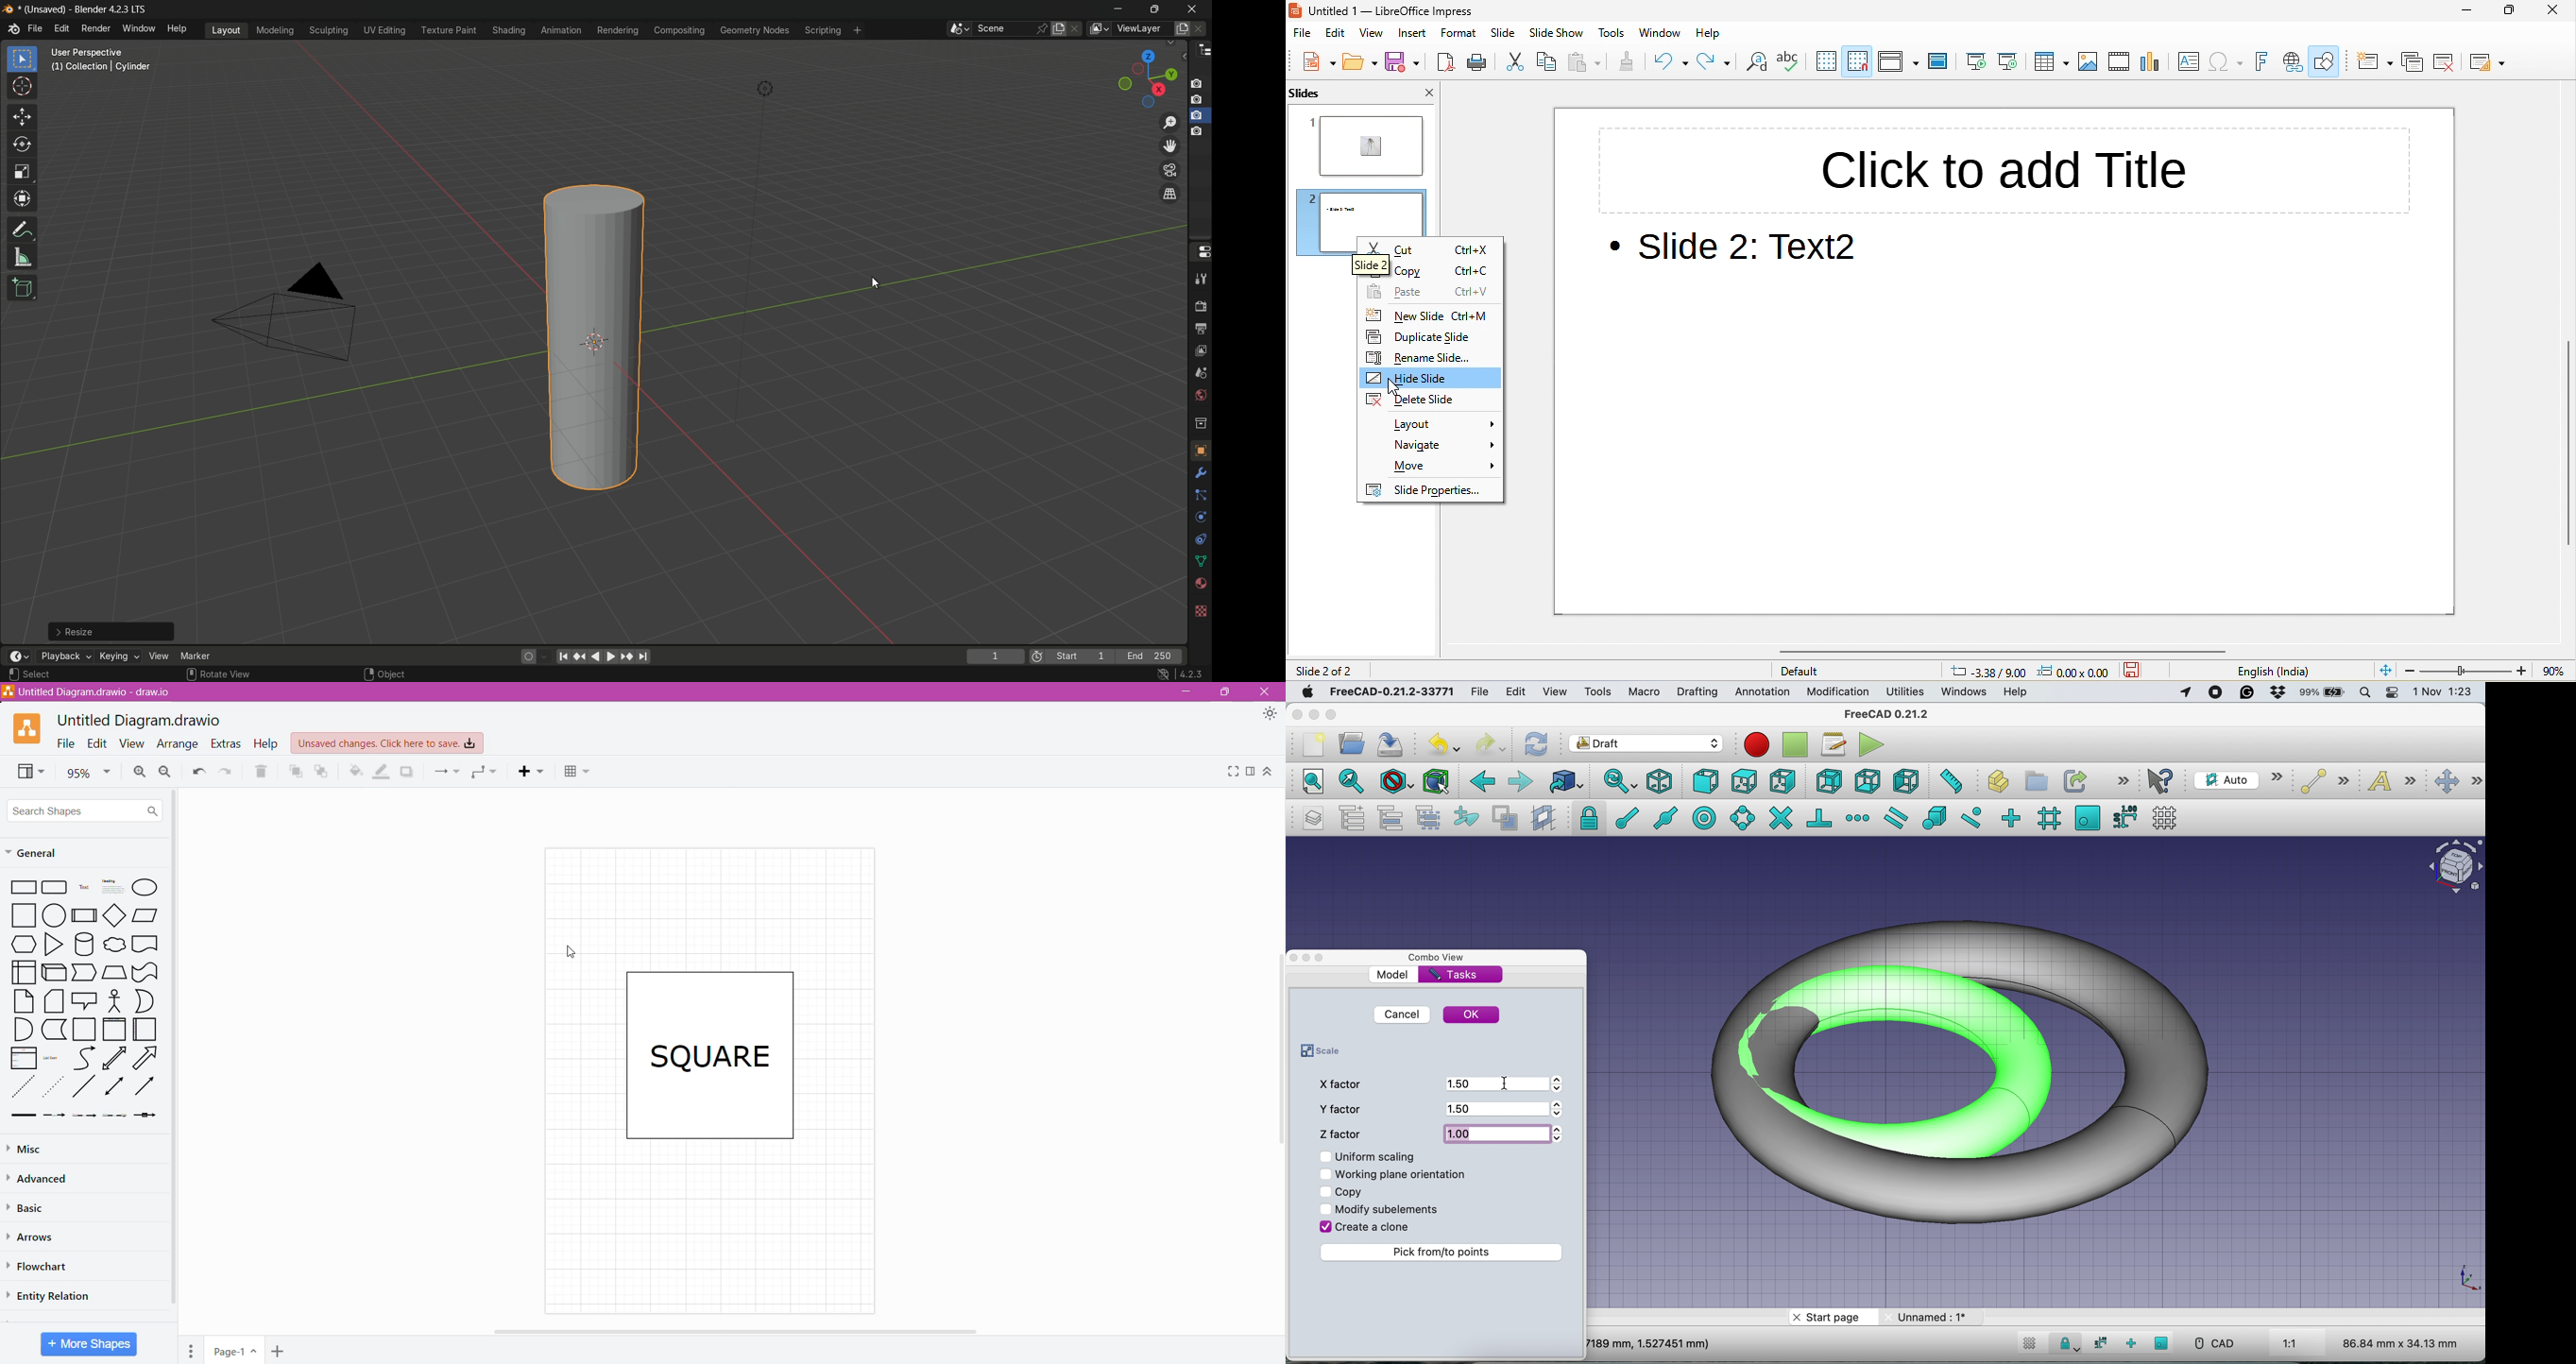 The width and height of the screenshot is (2576, 1372). Describe the element at coordinates (1182, 29) in the screenshot. I see `add viewlayer` at that location.